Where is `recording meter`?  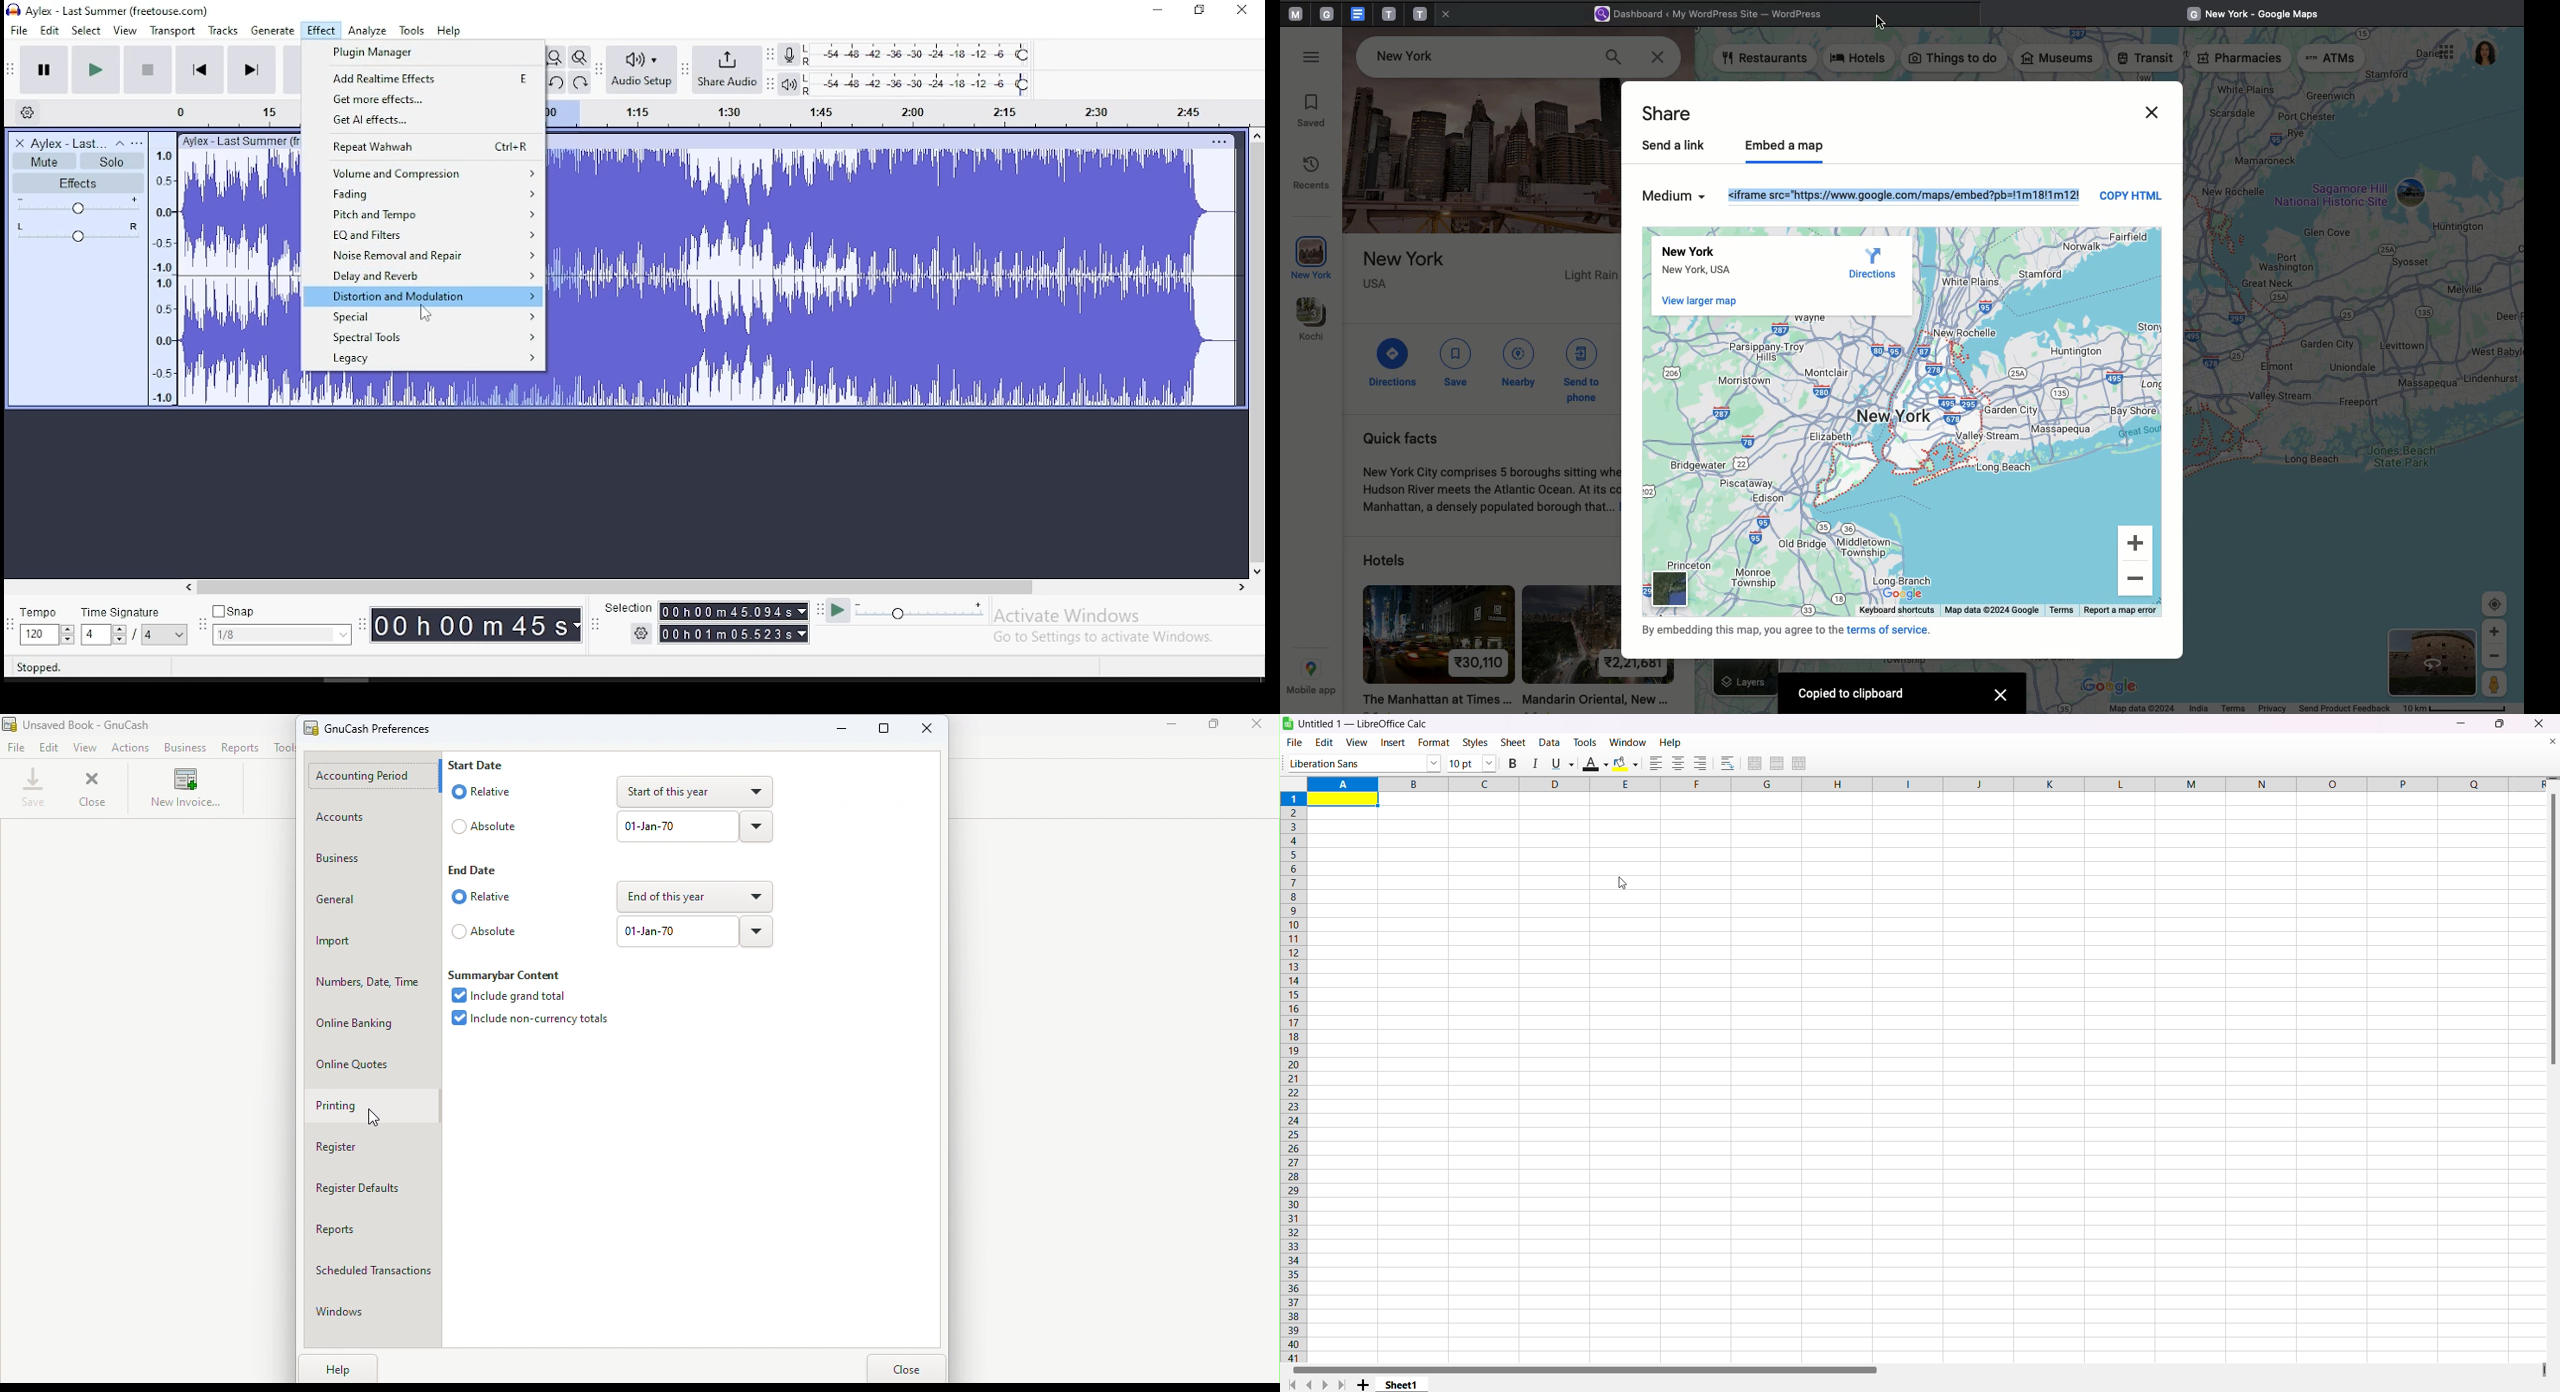 recording meter is located at coordinates (789, 54).